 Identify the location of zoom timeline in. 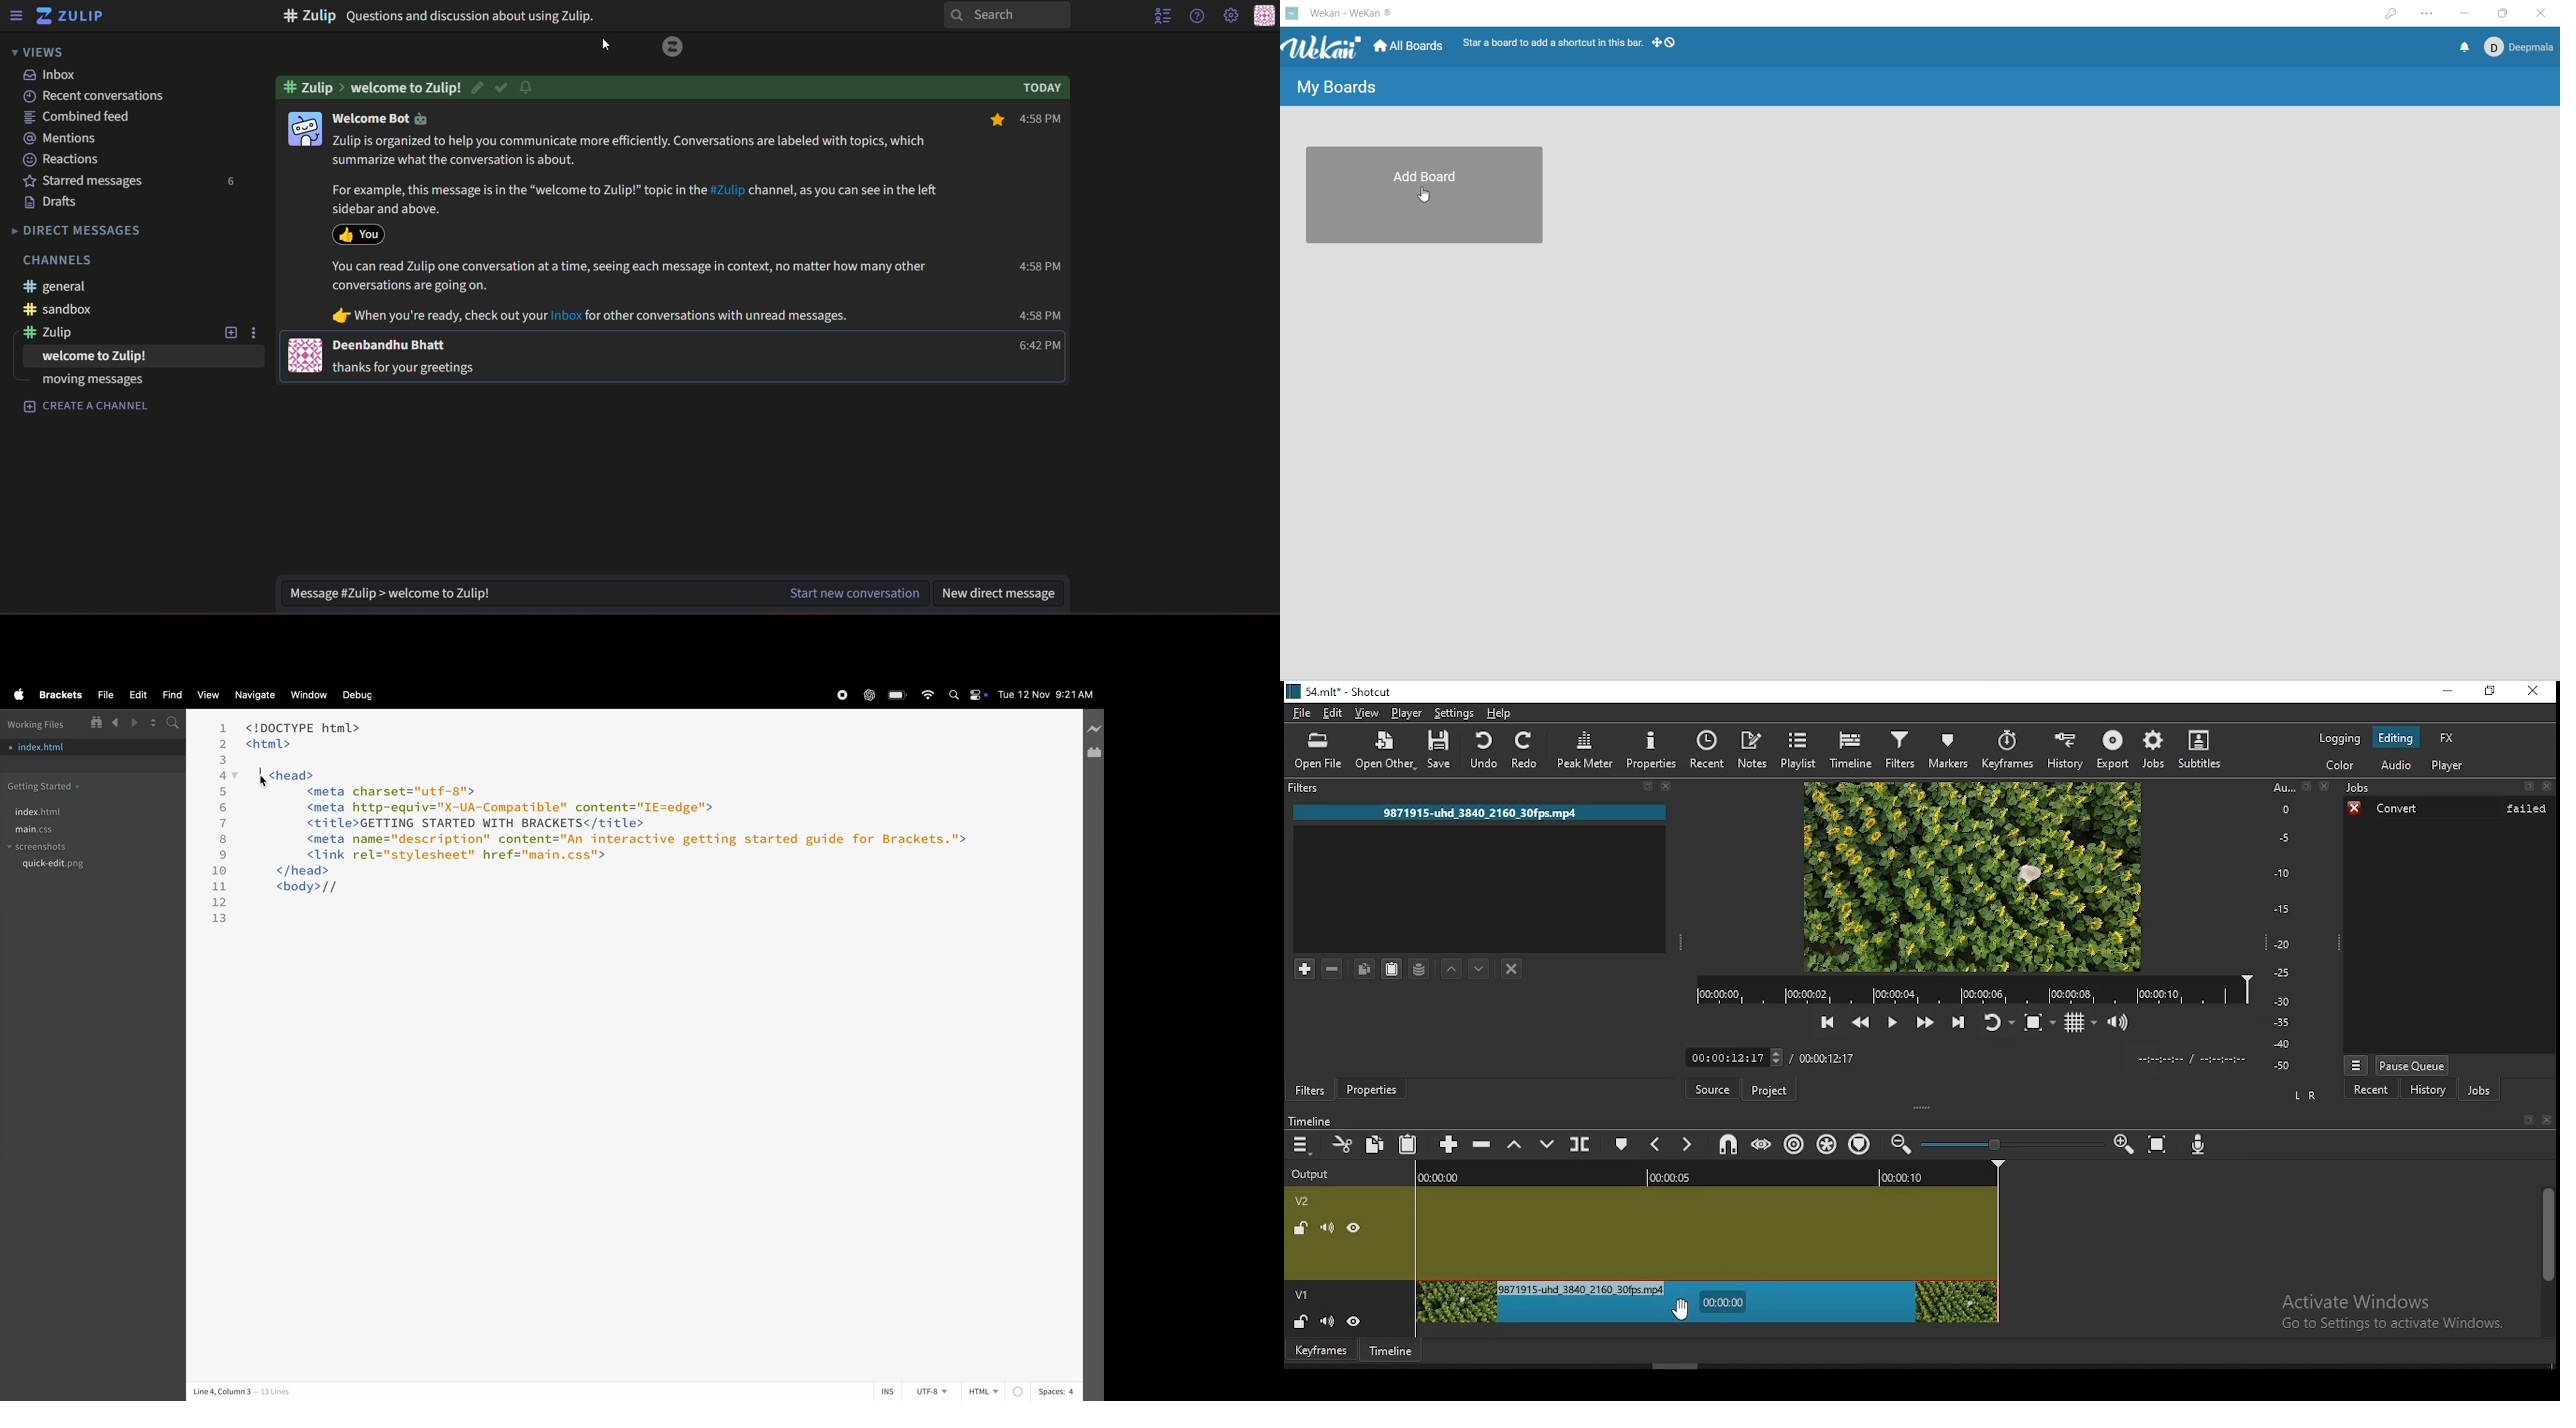
(1900, 1147).